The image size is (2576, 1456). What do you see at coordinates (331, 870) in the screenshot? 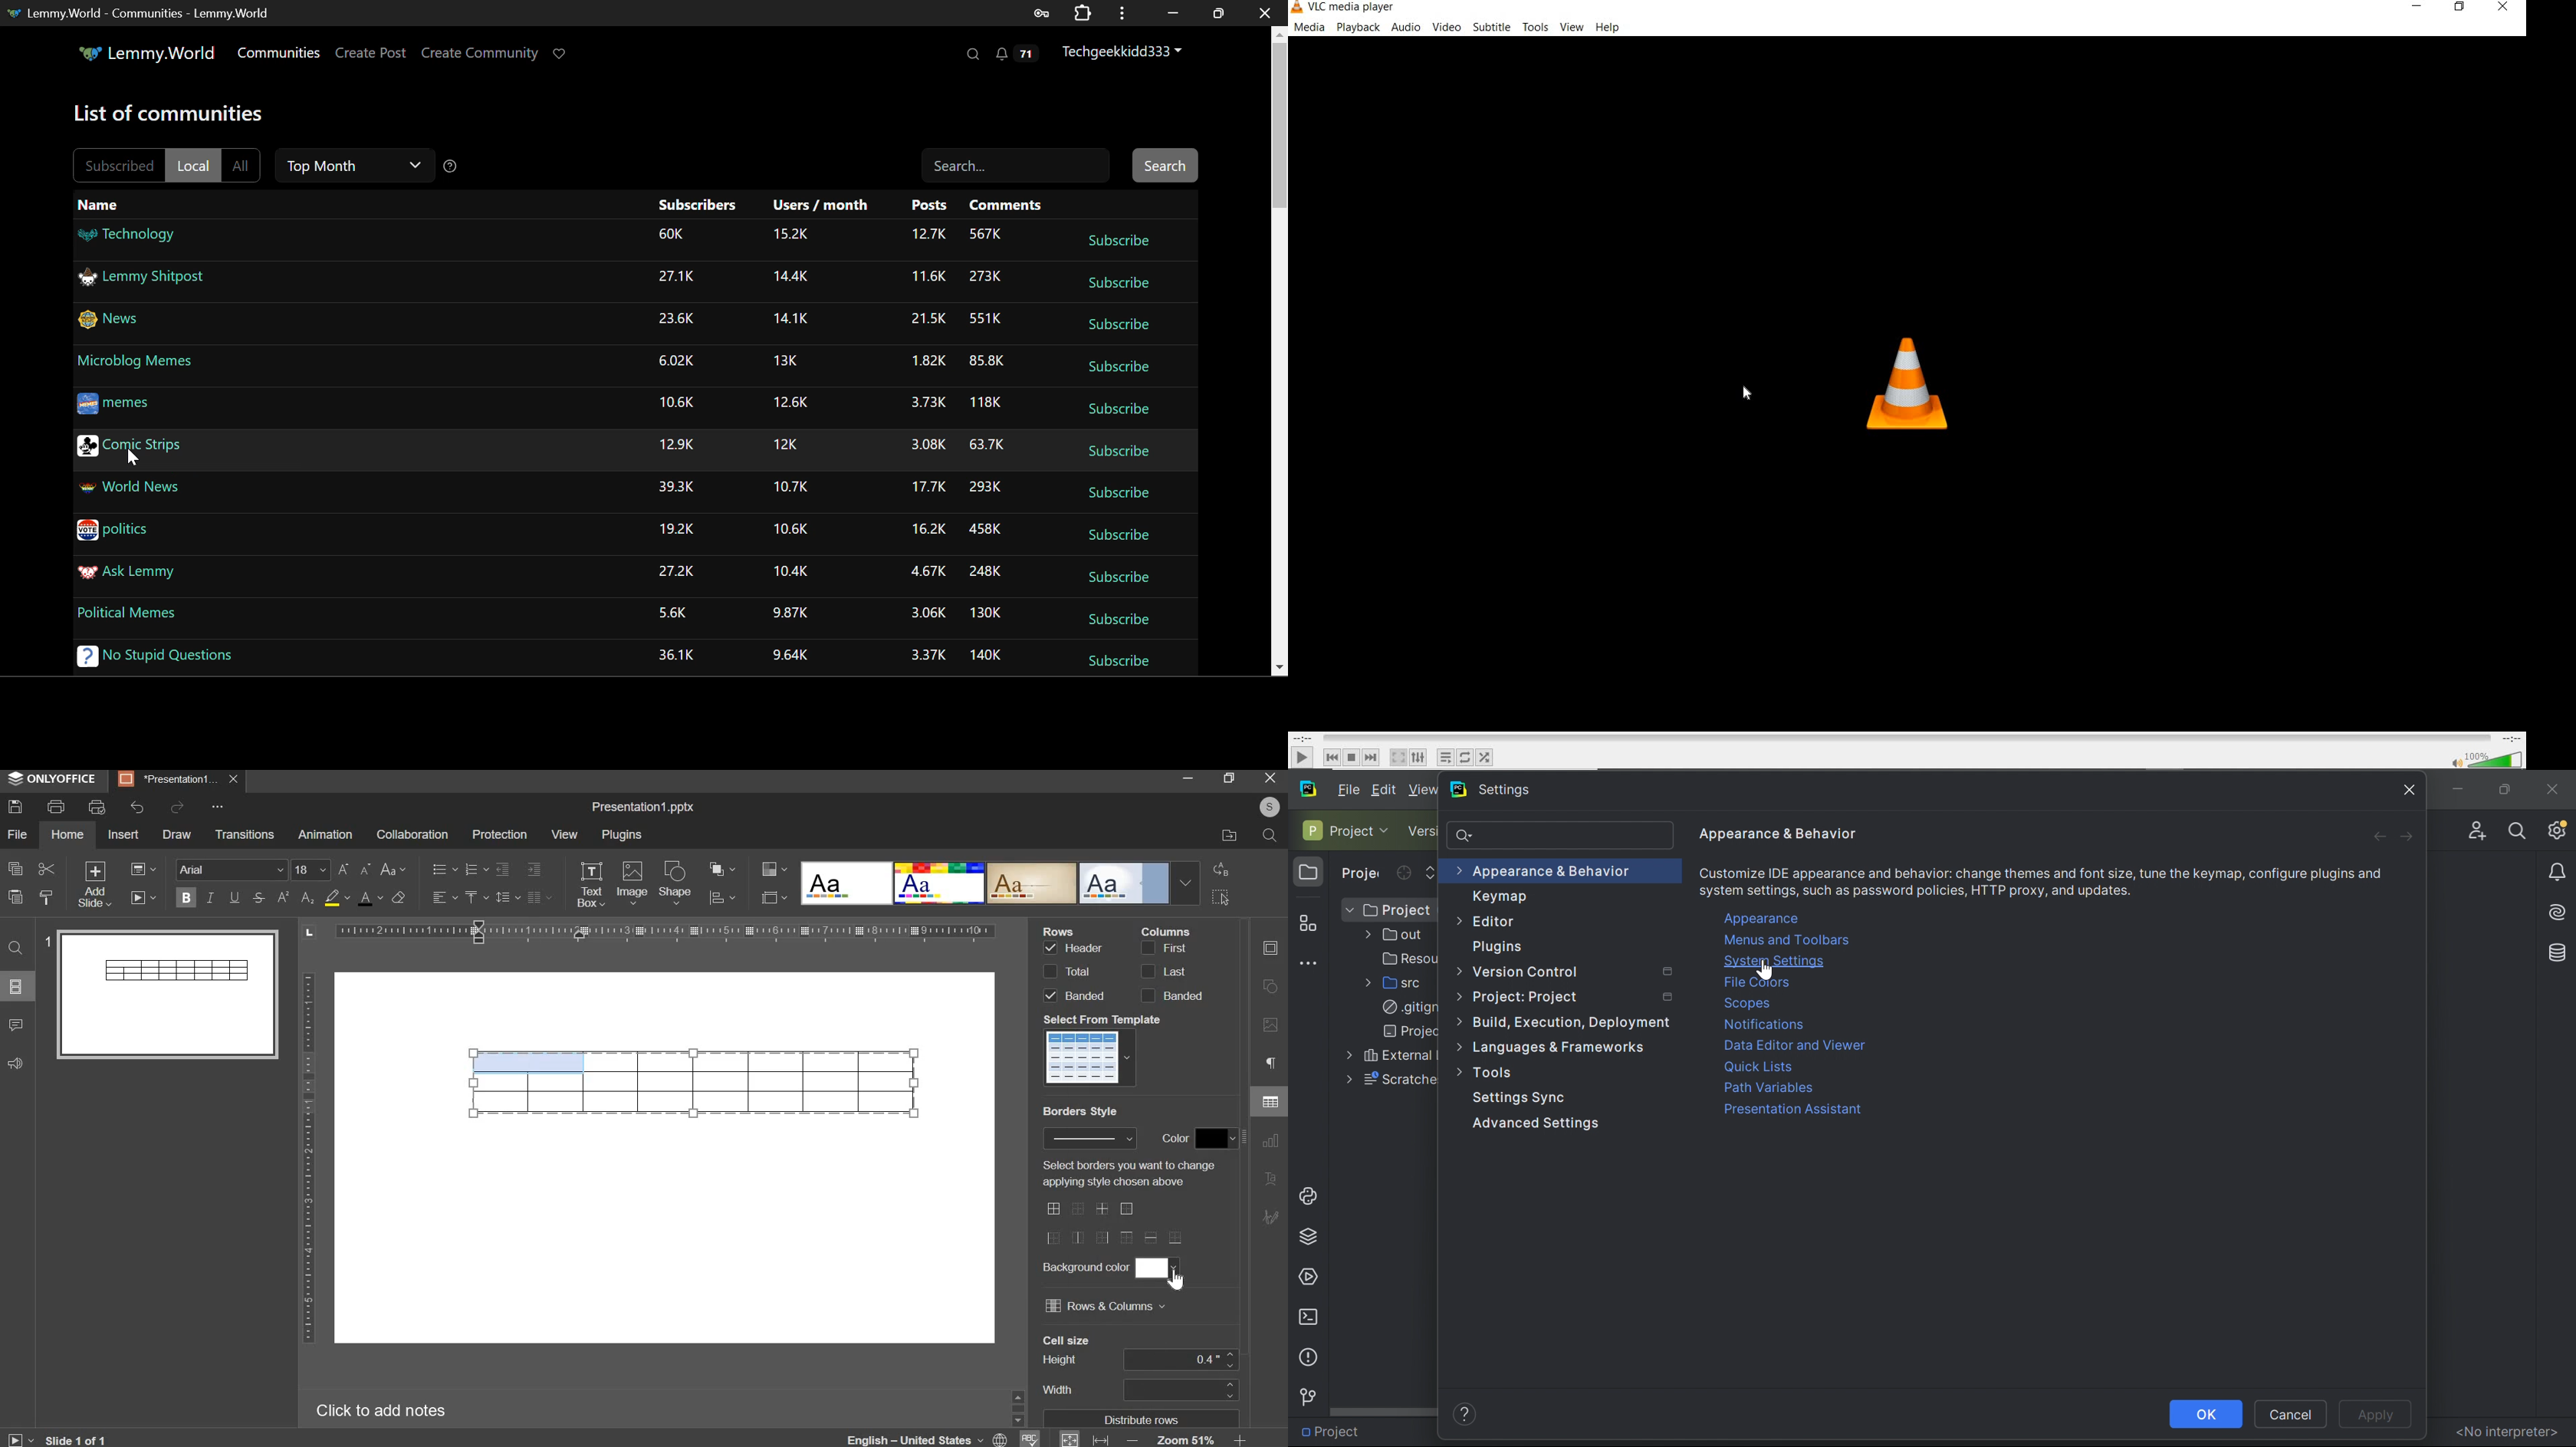
I see `font size` at bounding box center [331, 870].